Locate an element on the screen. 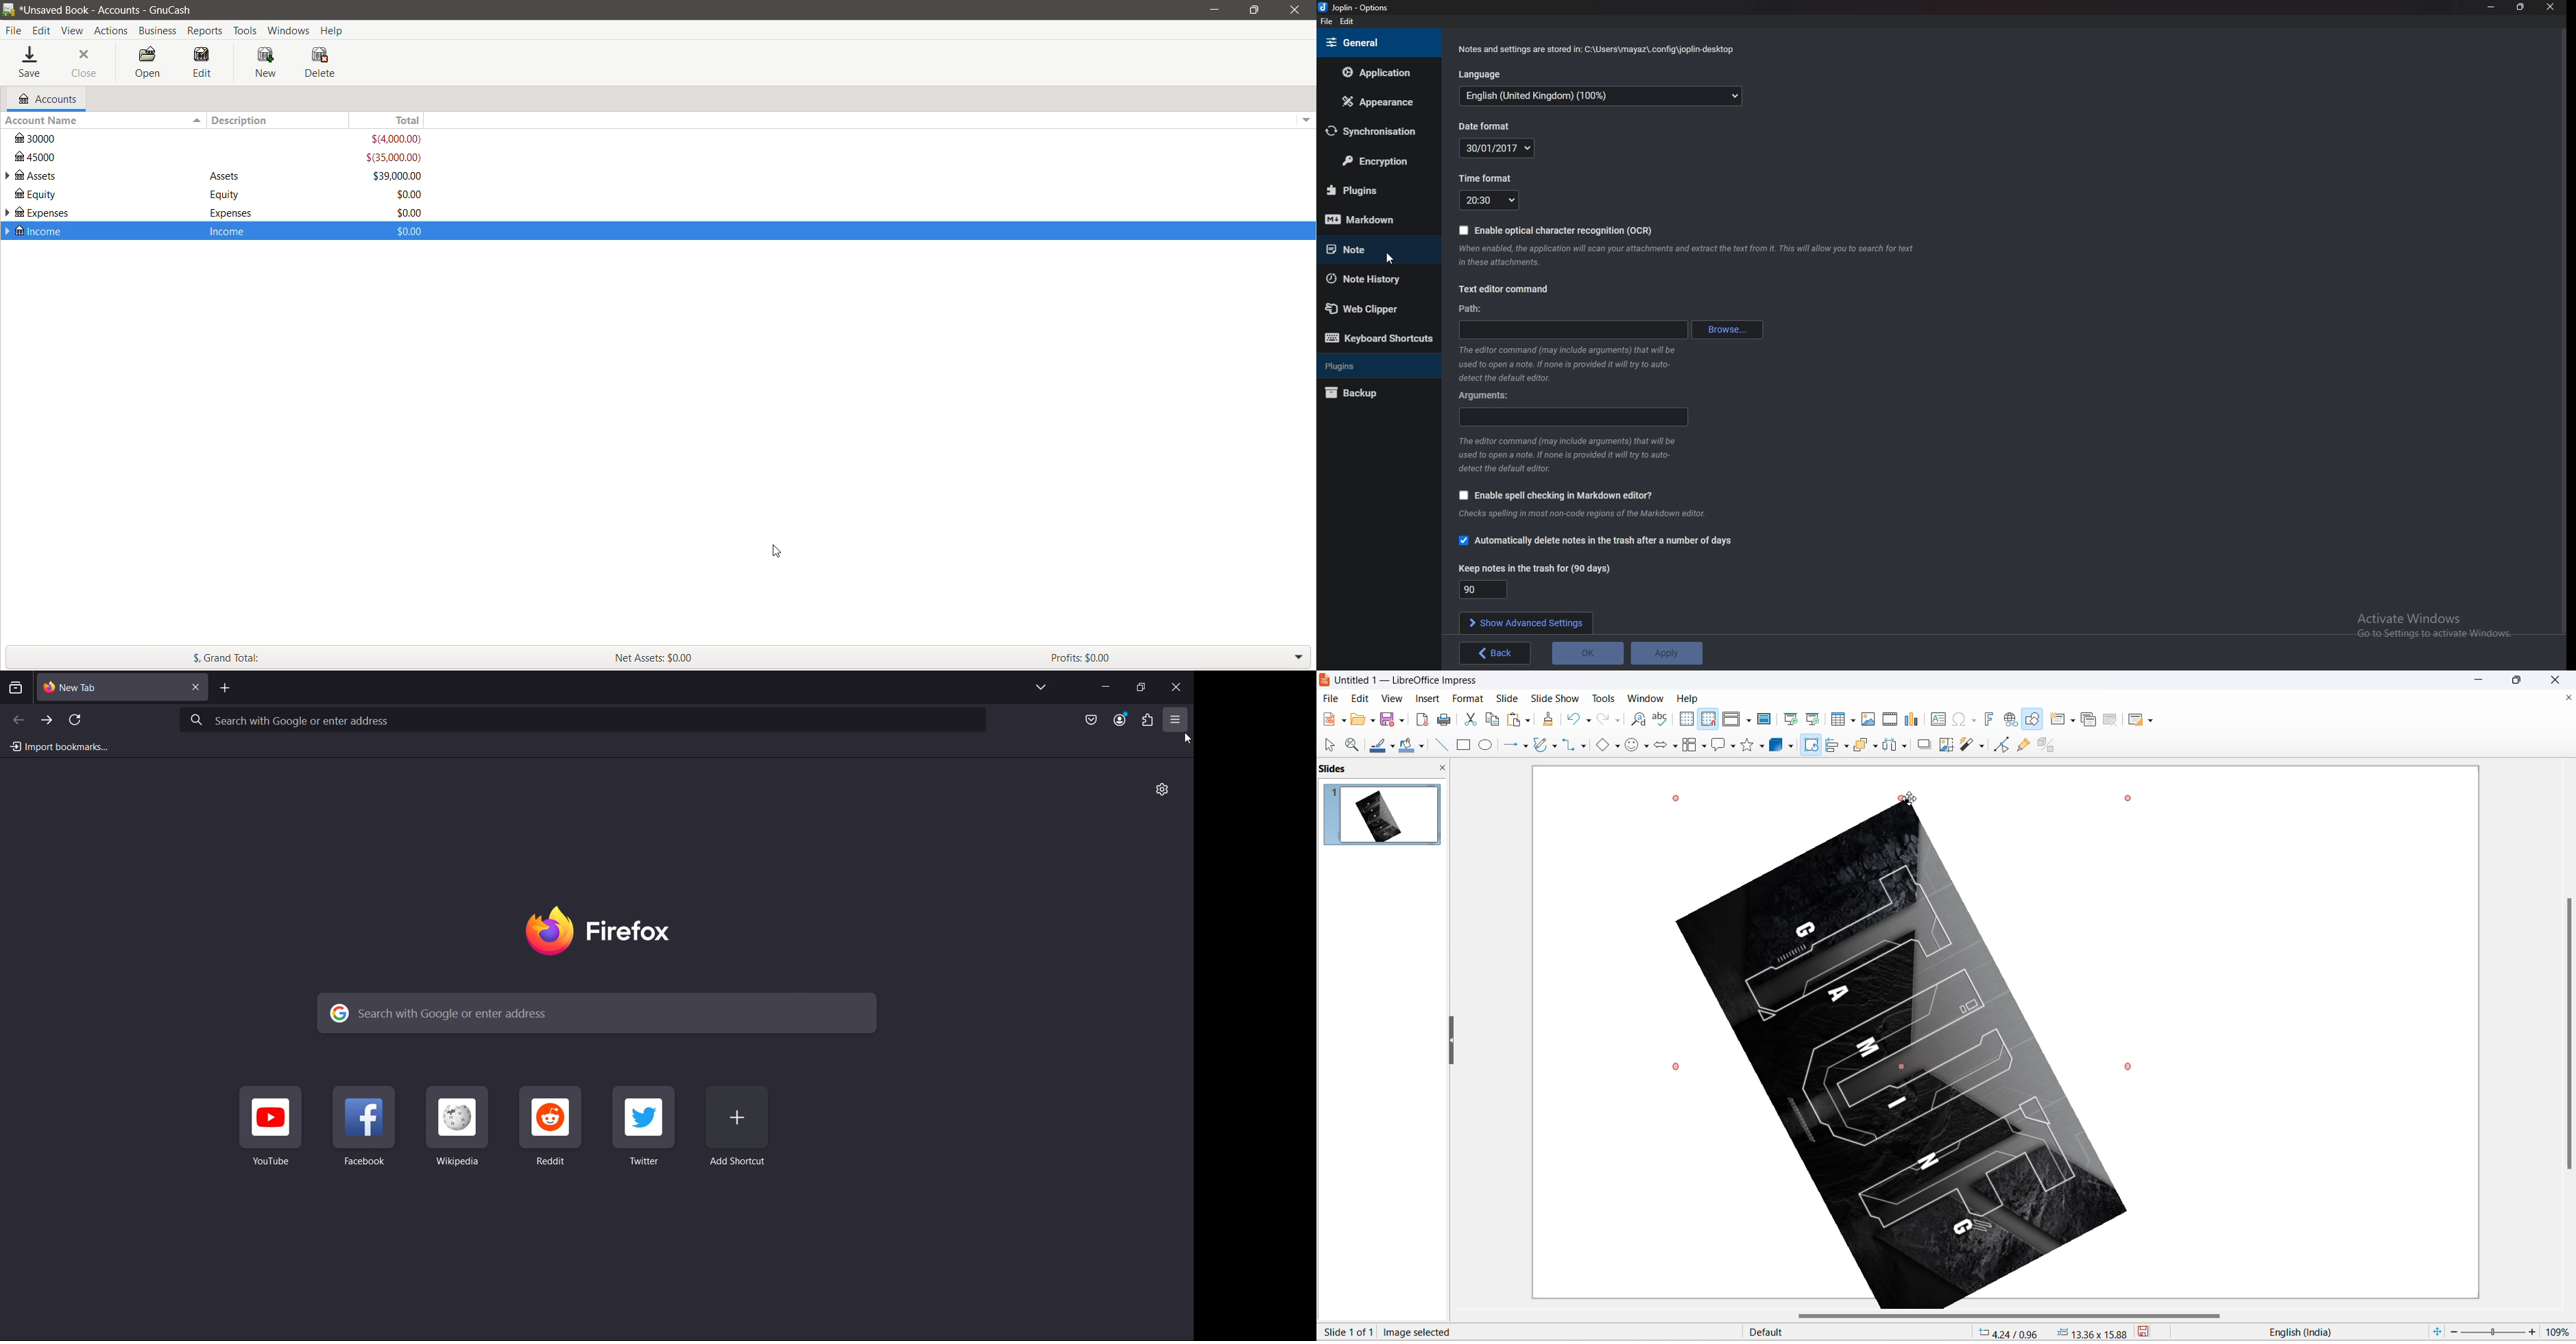 This screenshot has width=2576, height=1344. Tools is located at coordinates (245, 31).